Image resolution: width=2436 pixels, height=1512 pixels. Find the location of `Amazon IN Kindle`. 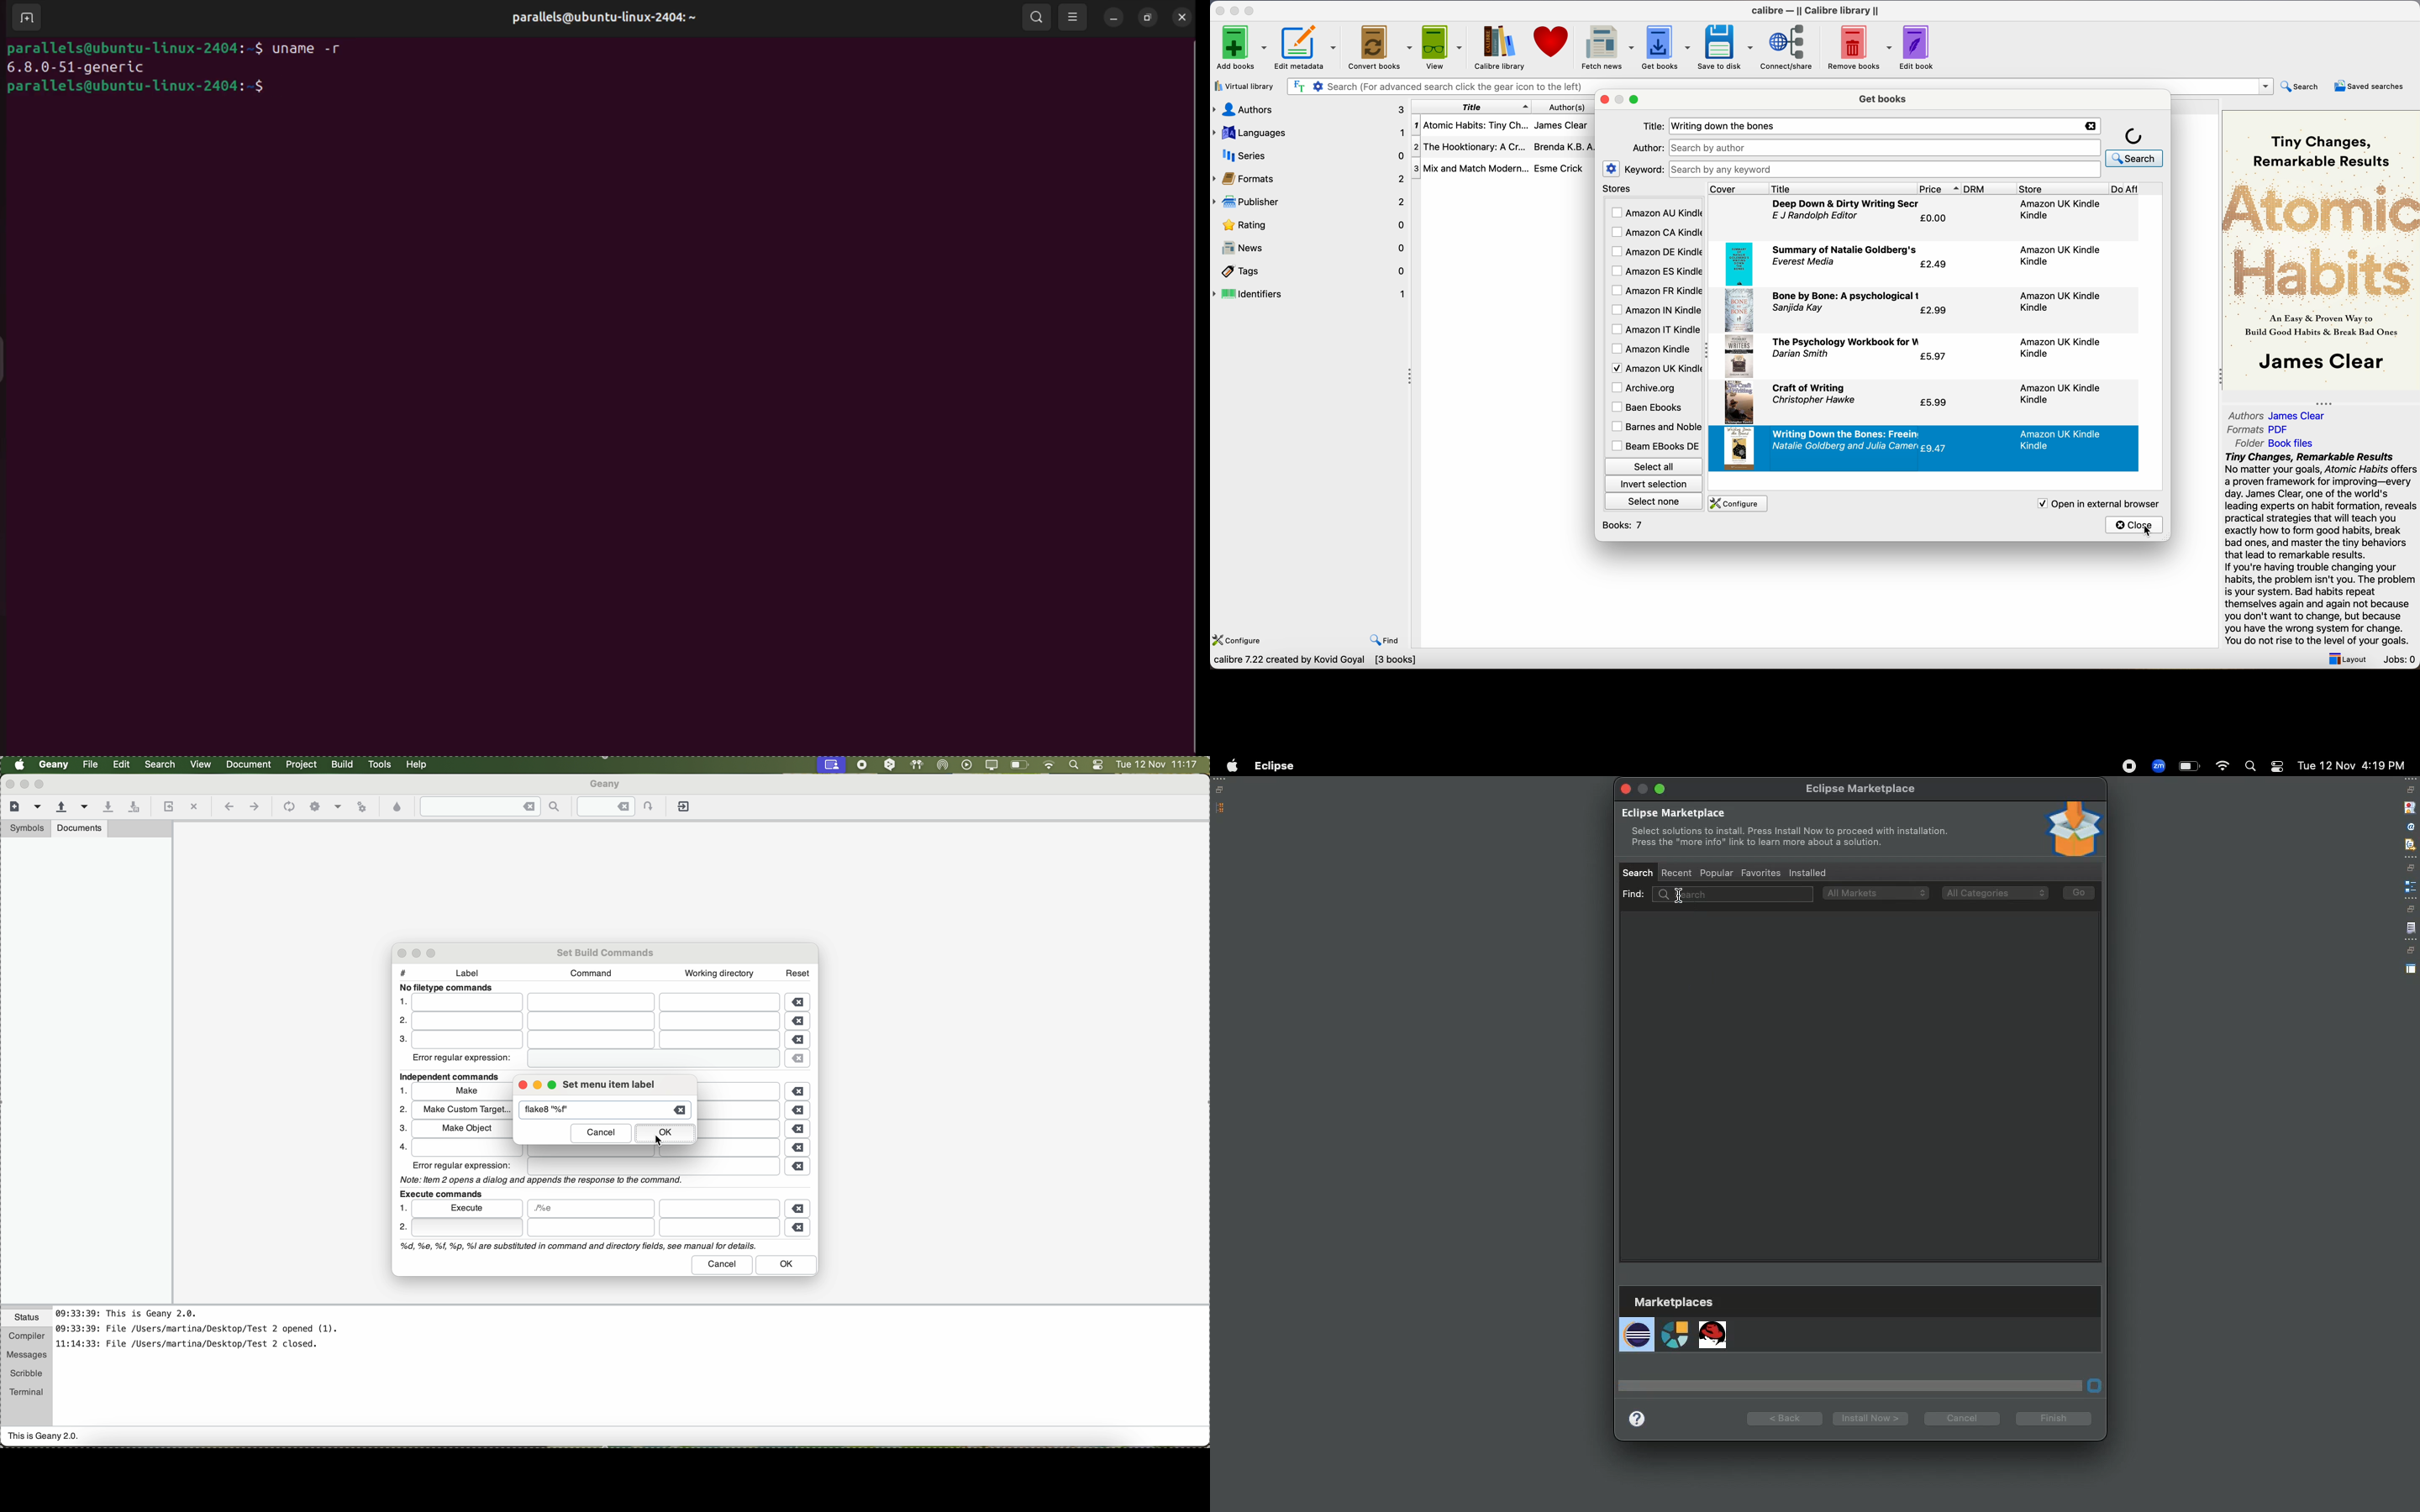

Amazon IN Kindle is located at coordinates (1655, 310).